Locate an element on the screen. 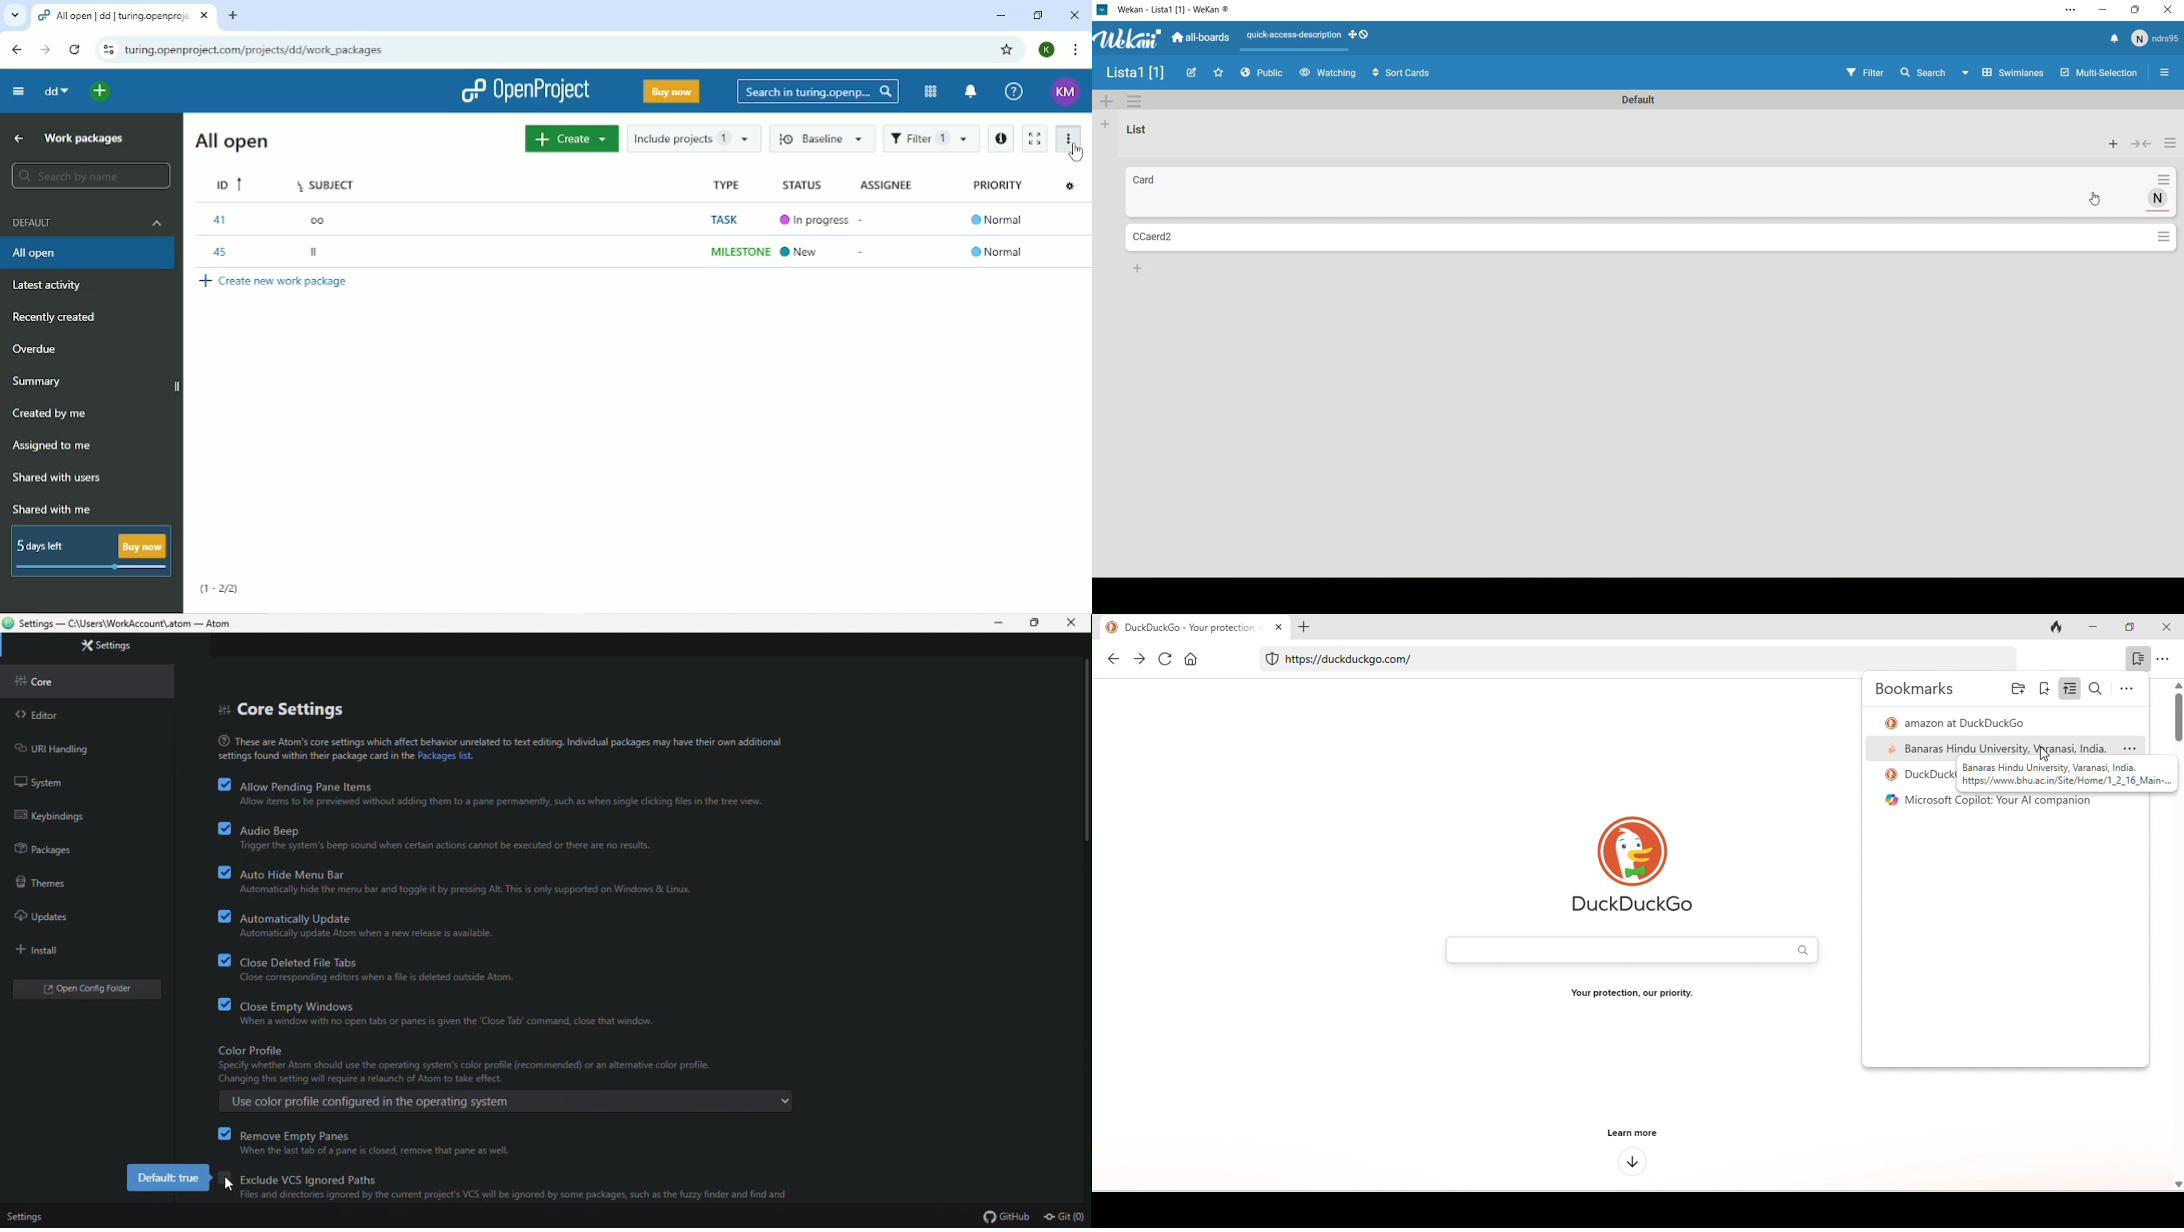  TASK is located at coordinates (729, 220).